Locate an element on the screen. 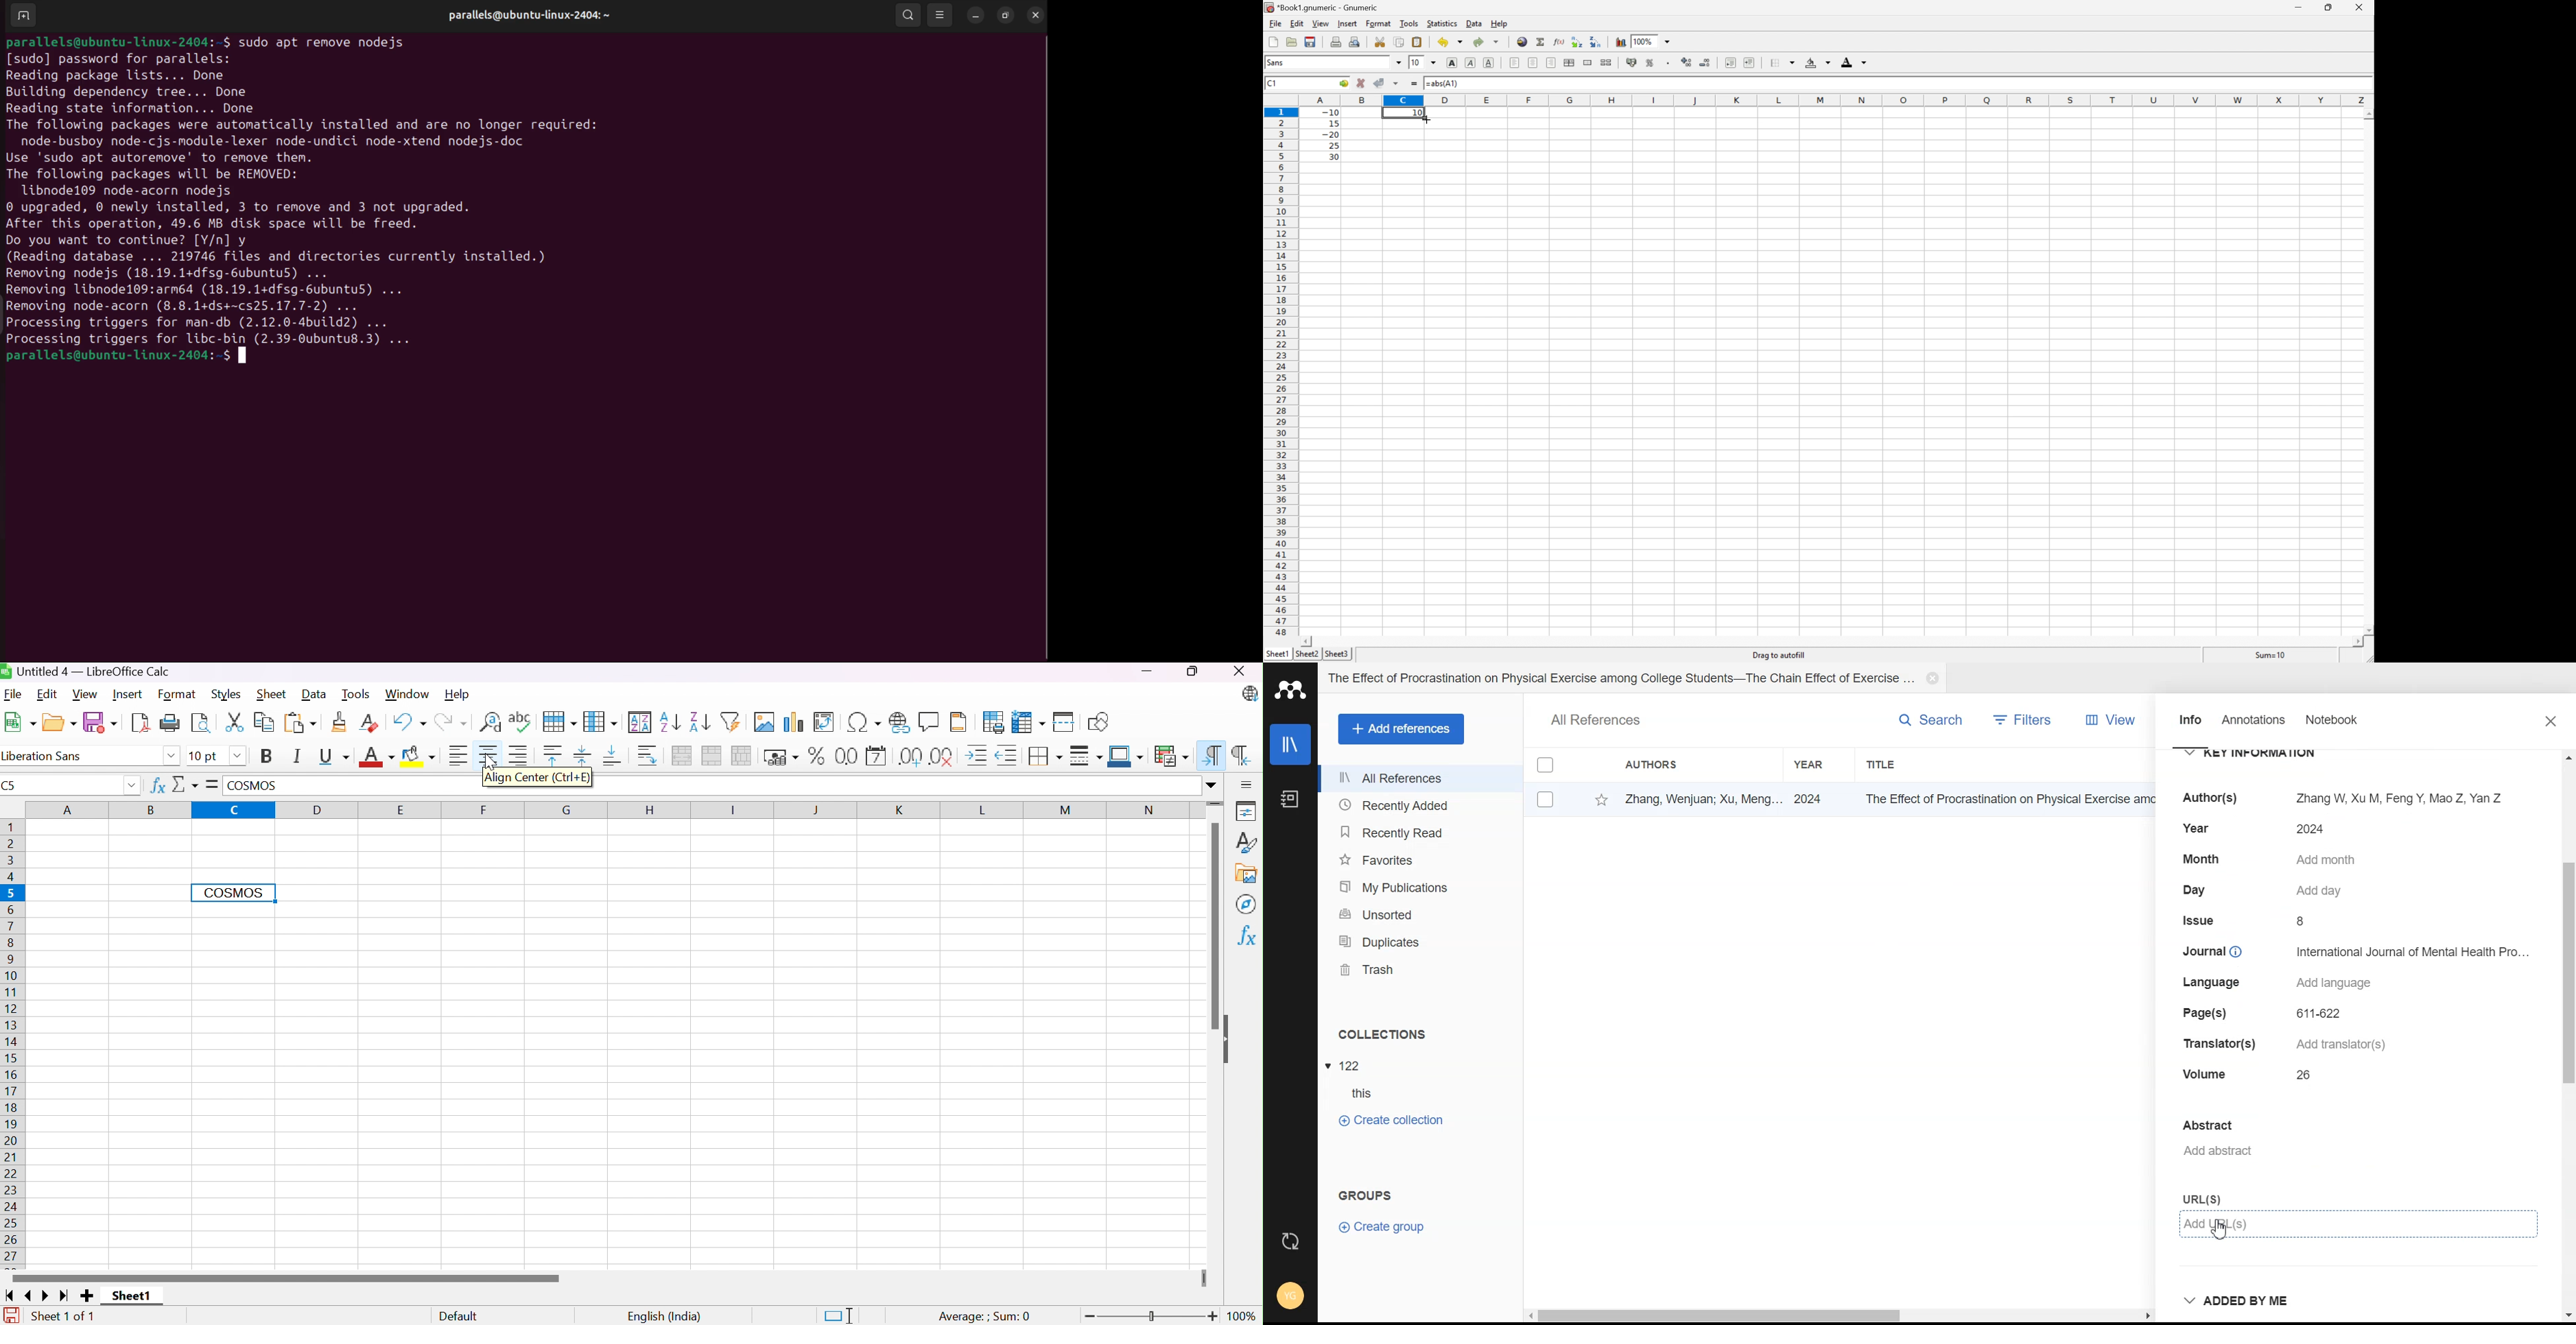 The image size is (2576, 1344). Logo is located at coordinates (1292, 691).